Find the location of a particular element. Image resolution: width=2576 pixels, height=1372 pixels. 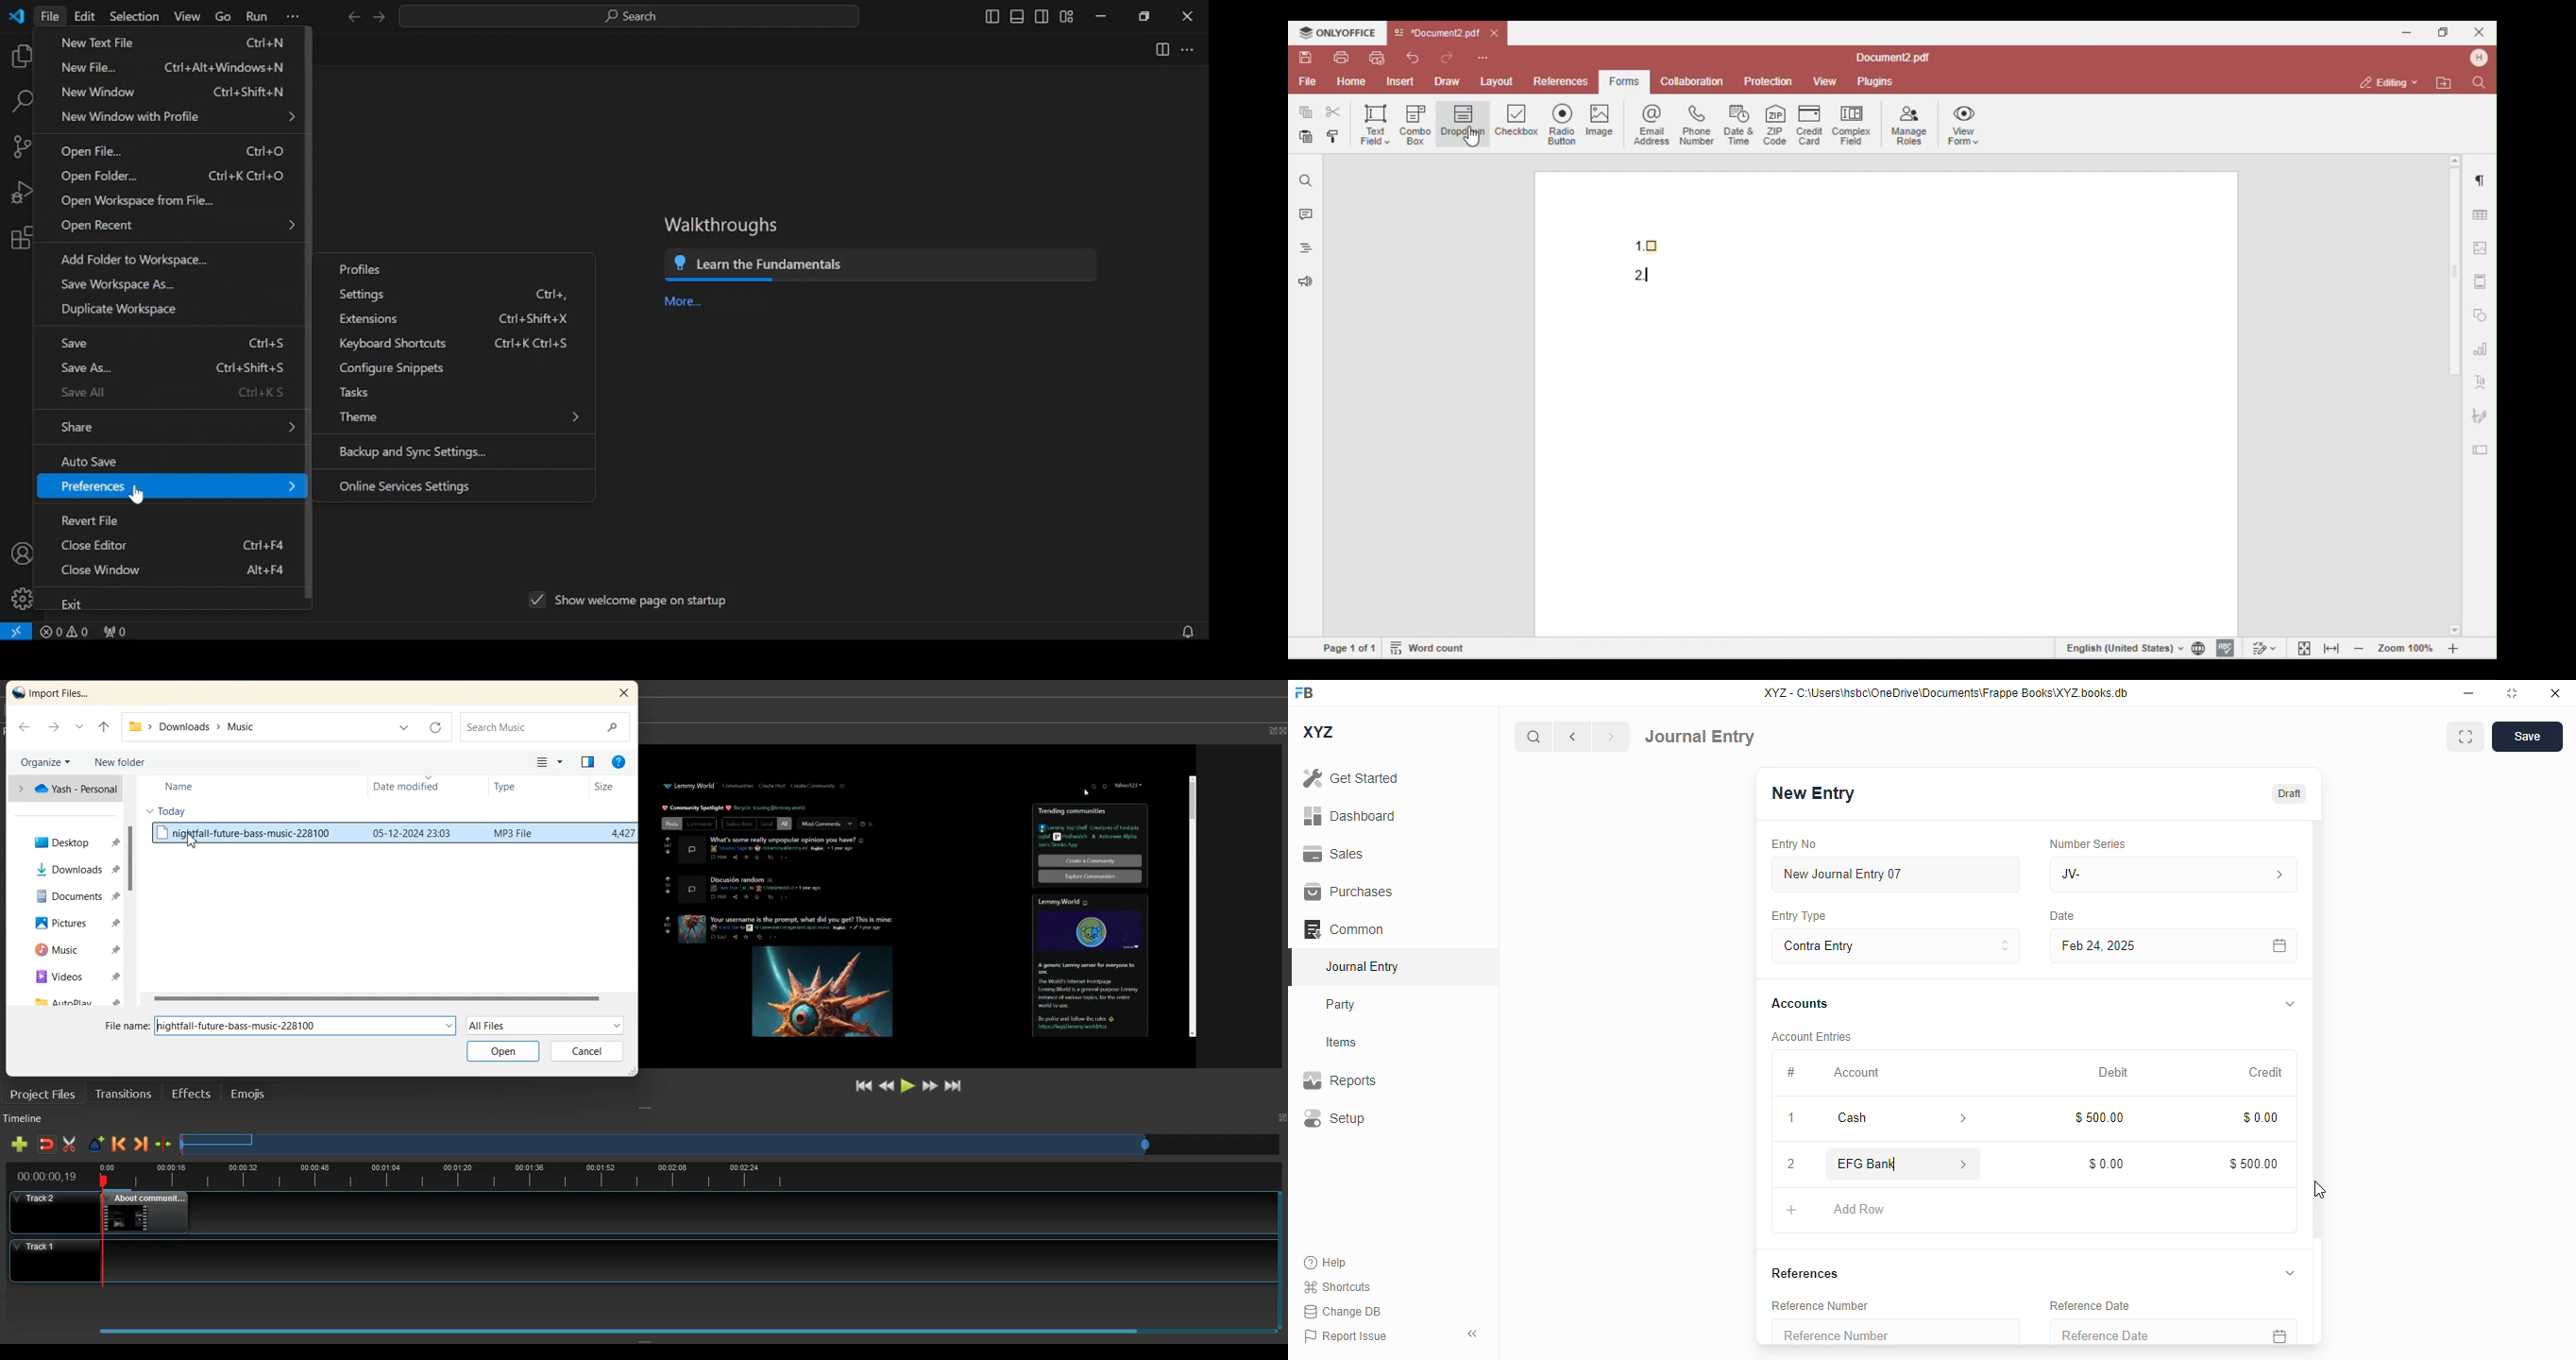

save as  is located at coordinates (86, 368).